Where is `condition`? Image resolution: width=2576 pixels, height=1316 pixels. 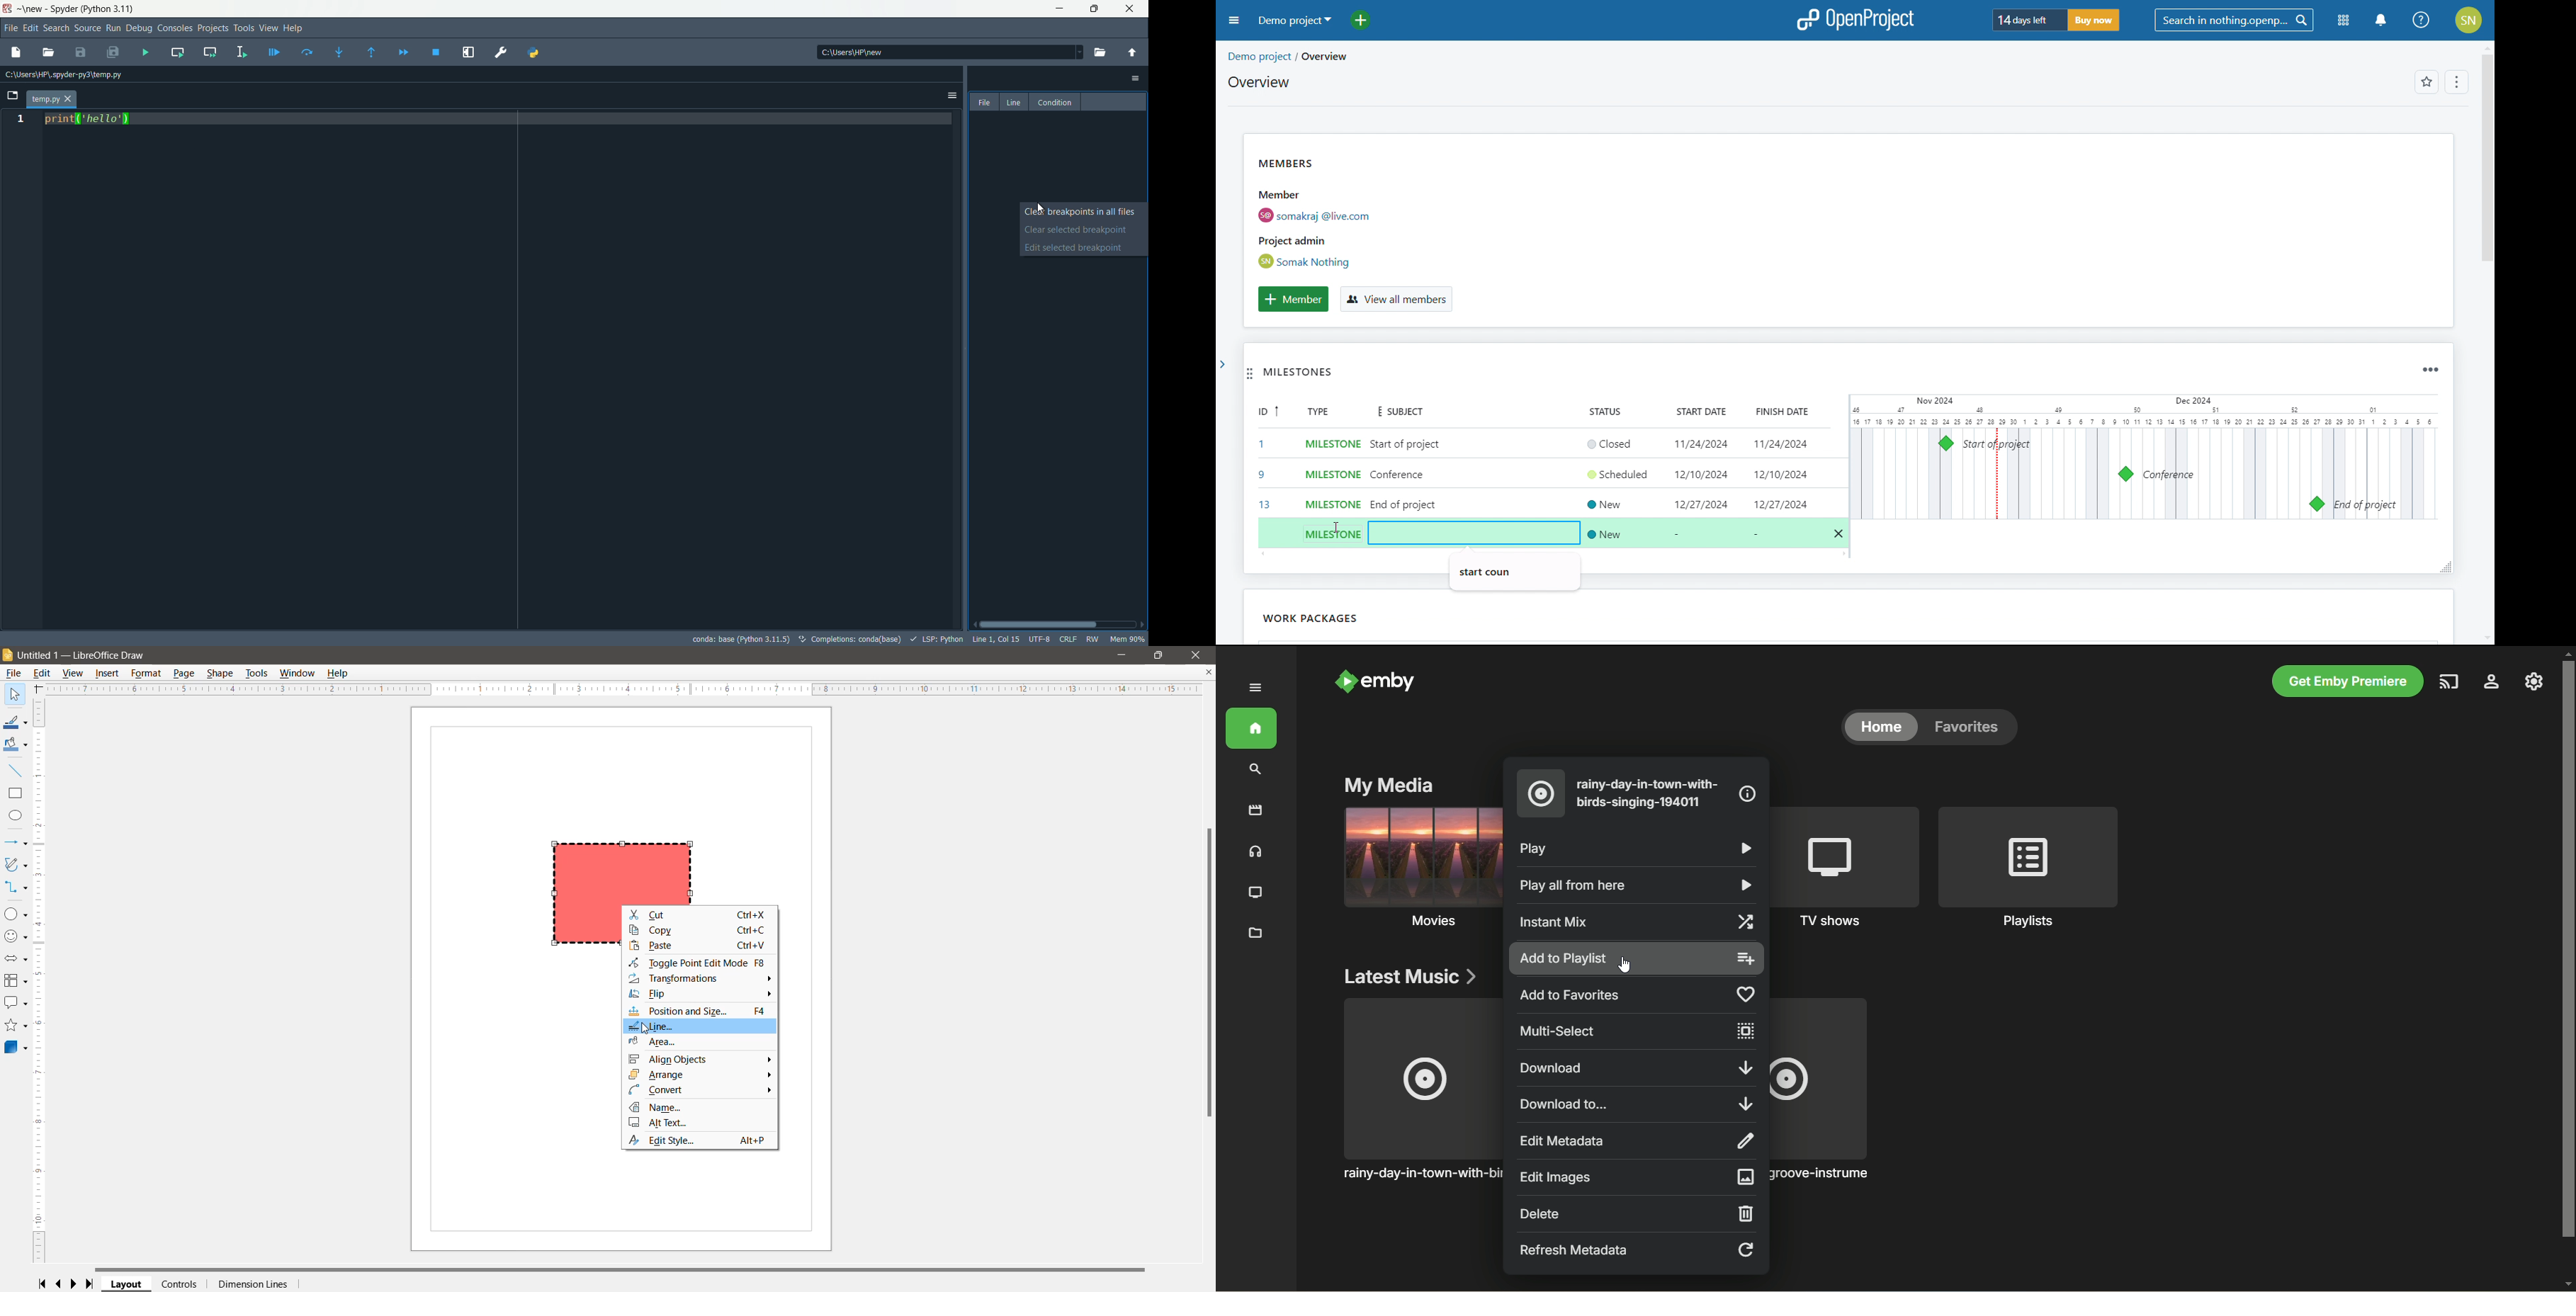
condition is located at coordinates (1053, 102).